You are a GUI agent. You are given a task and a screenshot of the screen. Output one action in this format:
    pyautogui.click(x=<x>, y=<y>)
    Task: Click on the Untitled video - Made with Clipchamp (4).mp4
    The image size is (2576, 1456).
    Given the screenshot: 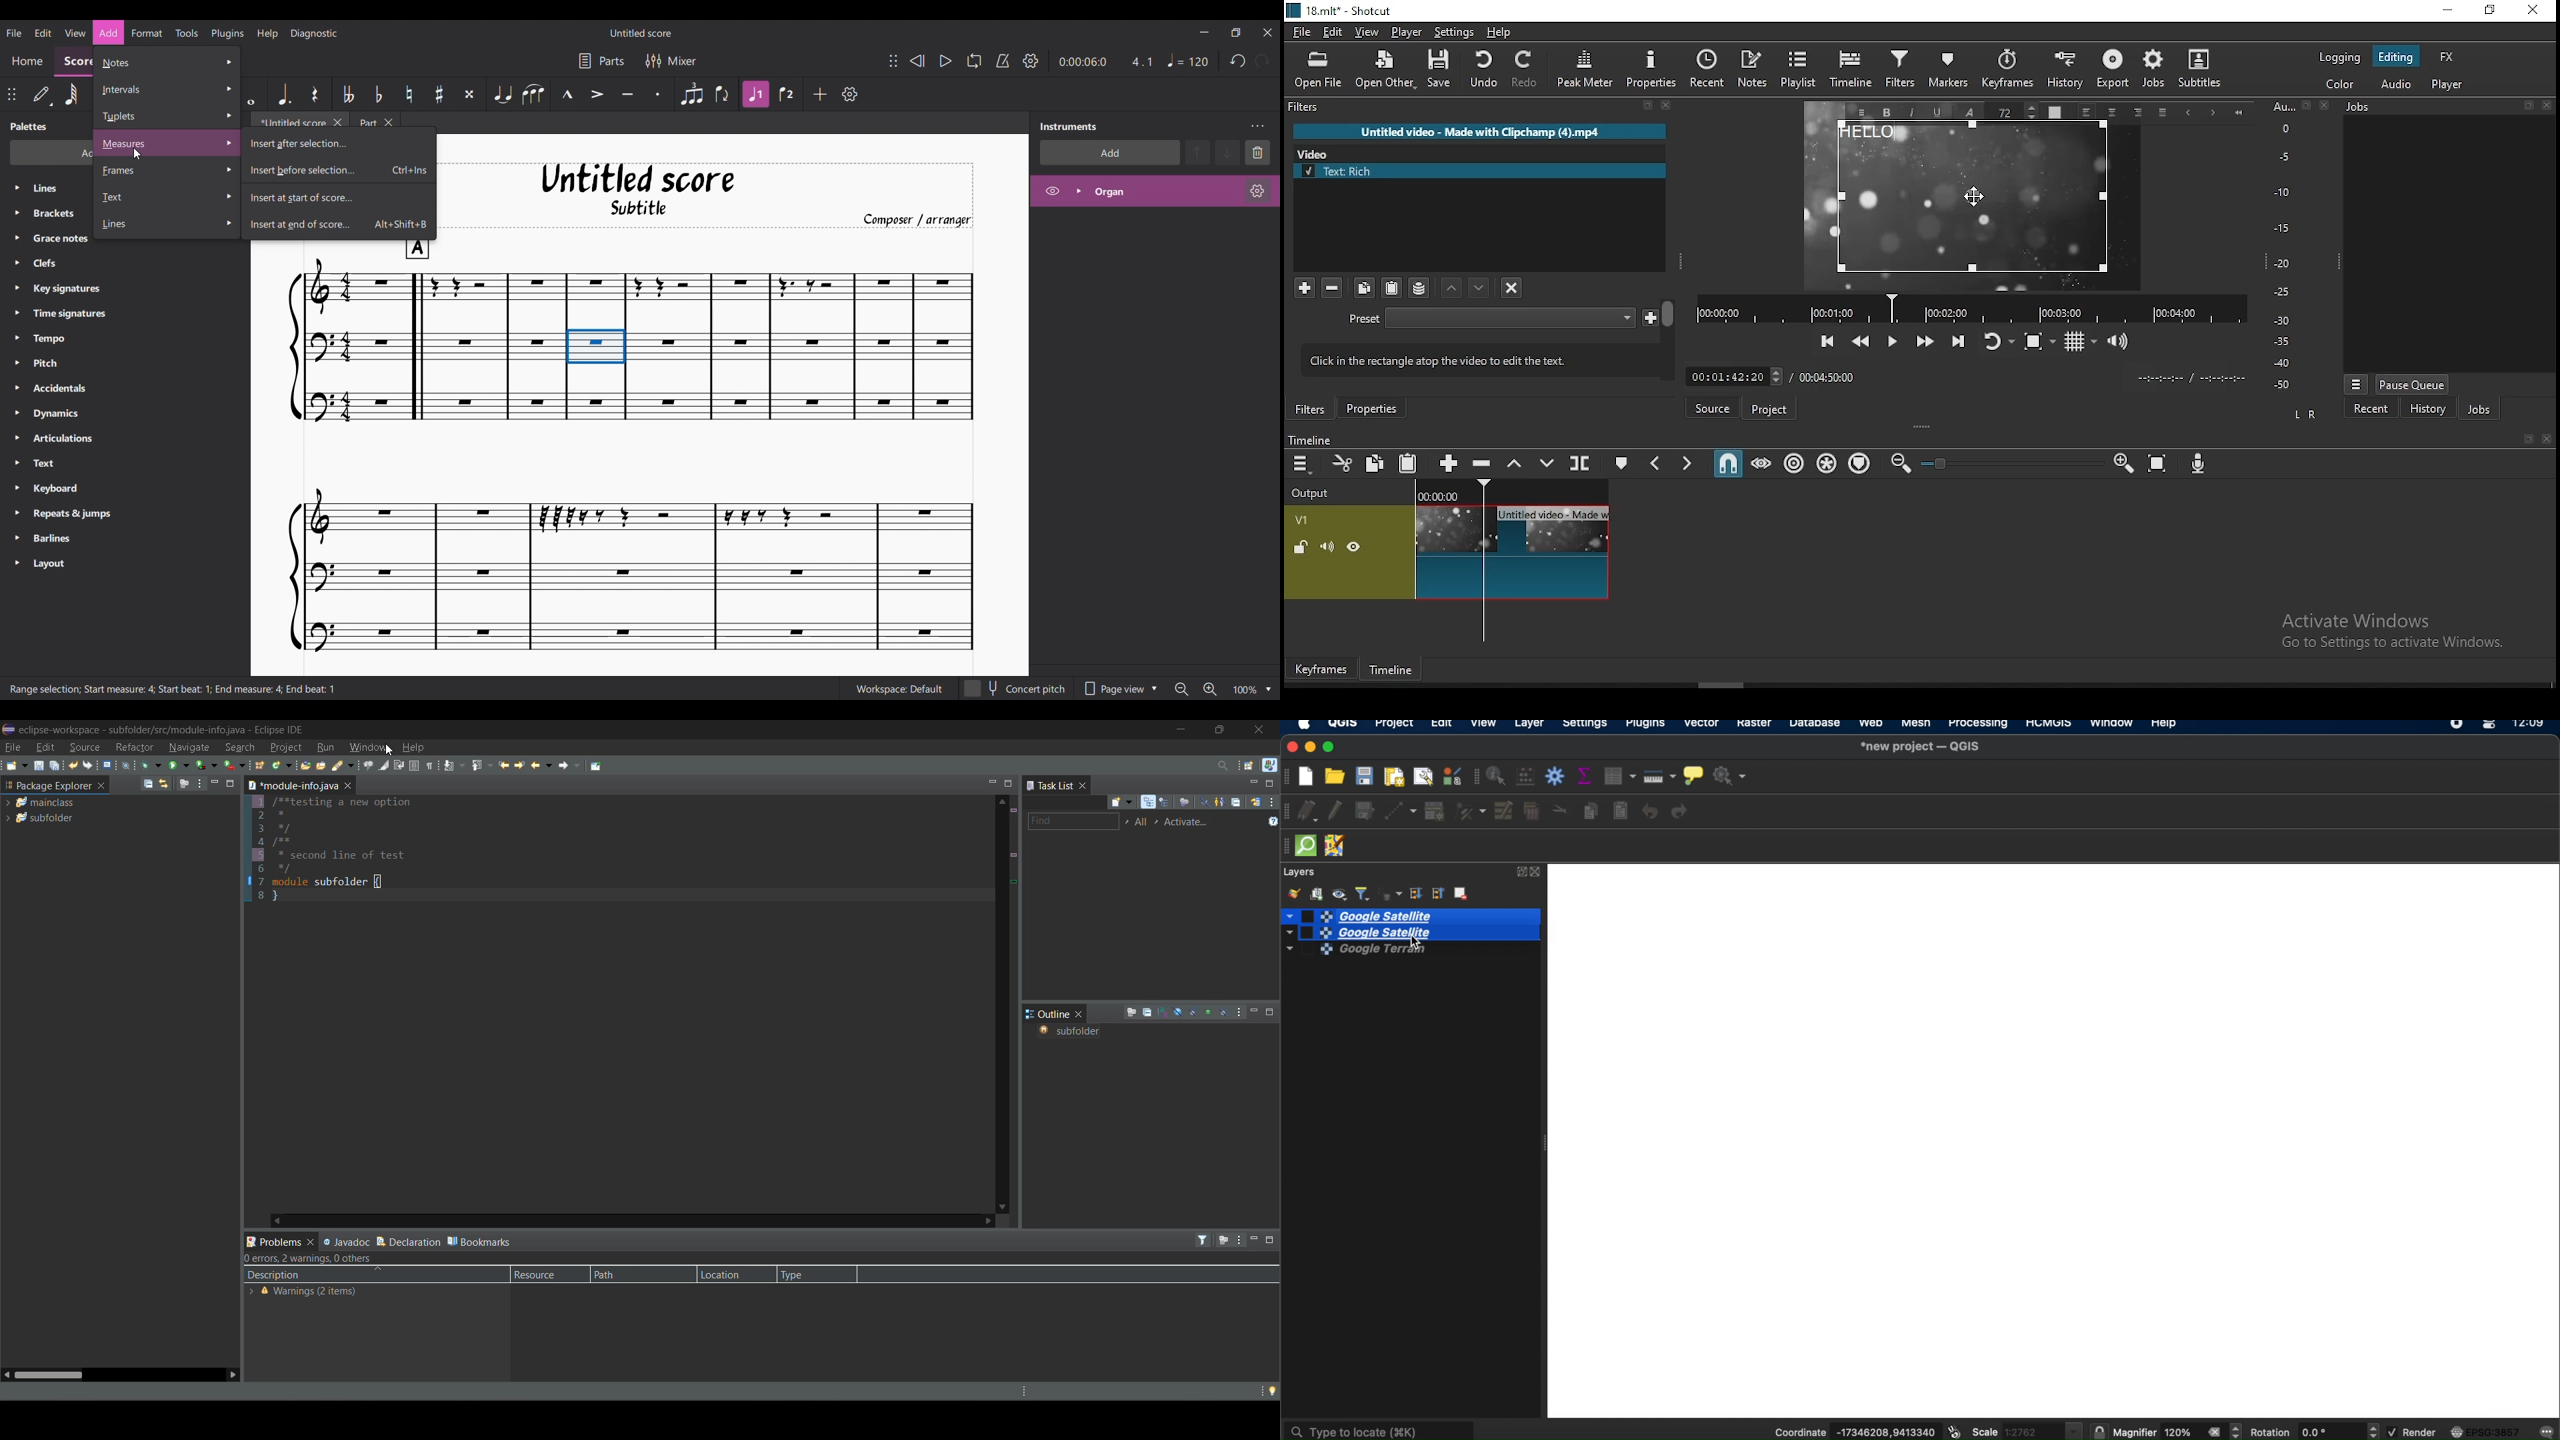 What is the action you would take?
    pyautogui.click(x=1480, y=131)
    